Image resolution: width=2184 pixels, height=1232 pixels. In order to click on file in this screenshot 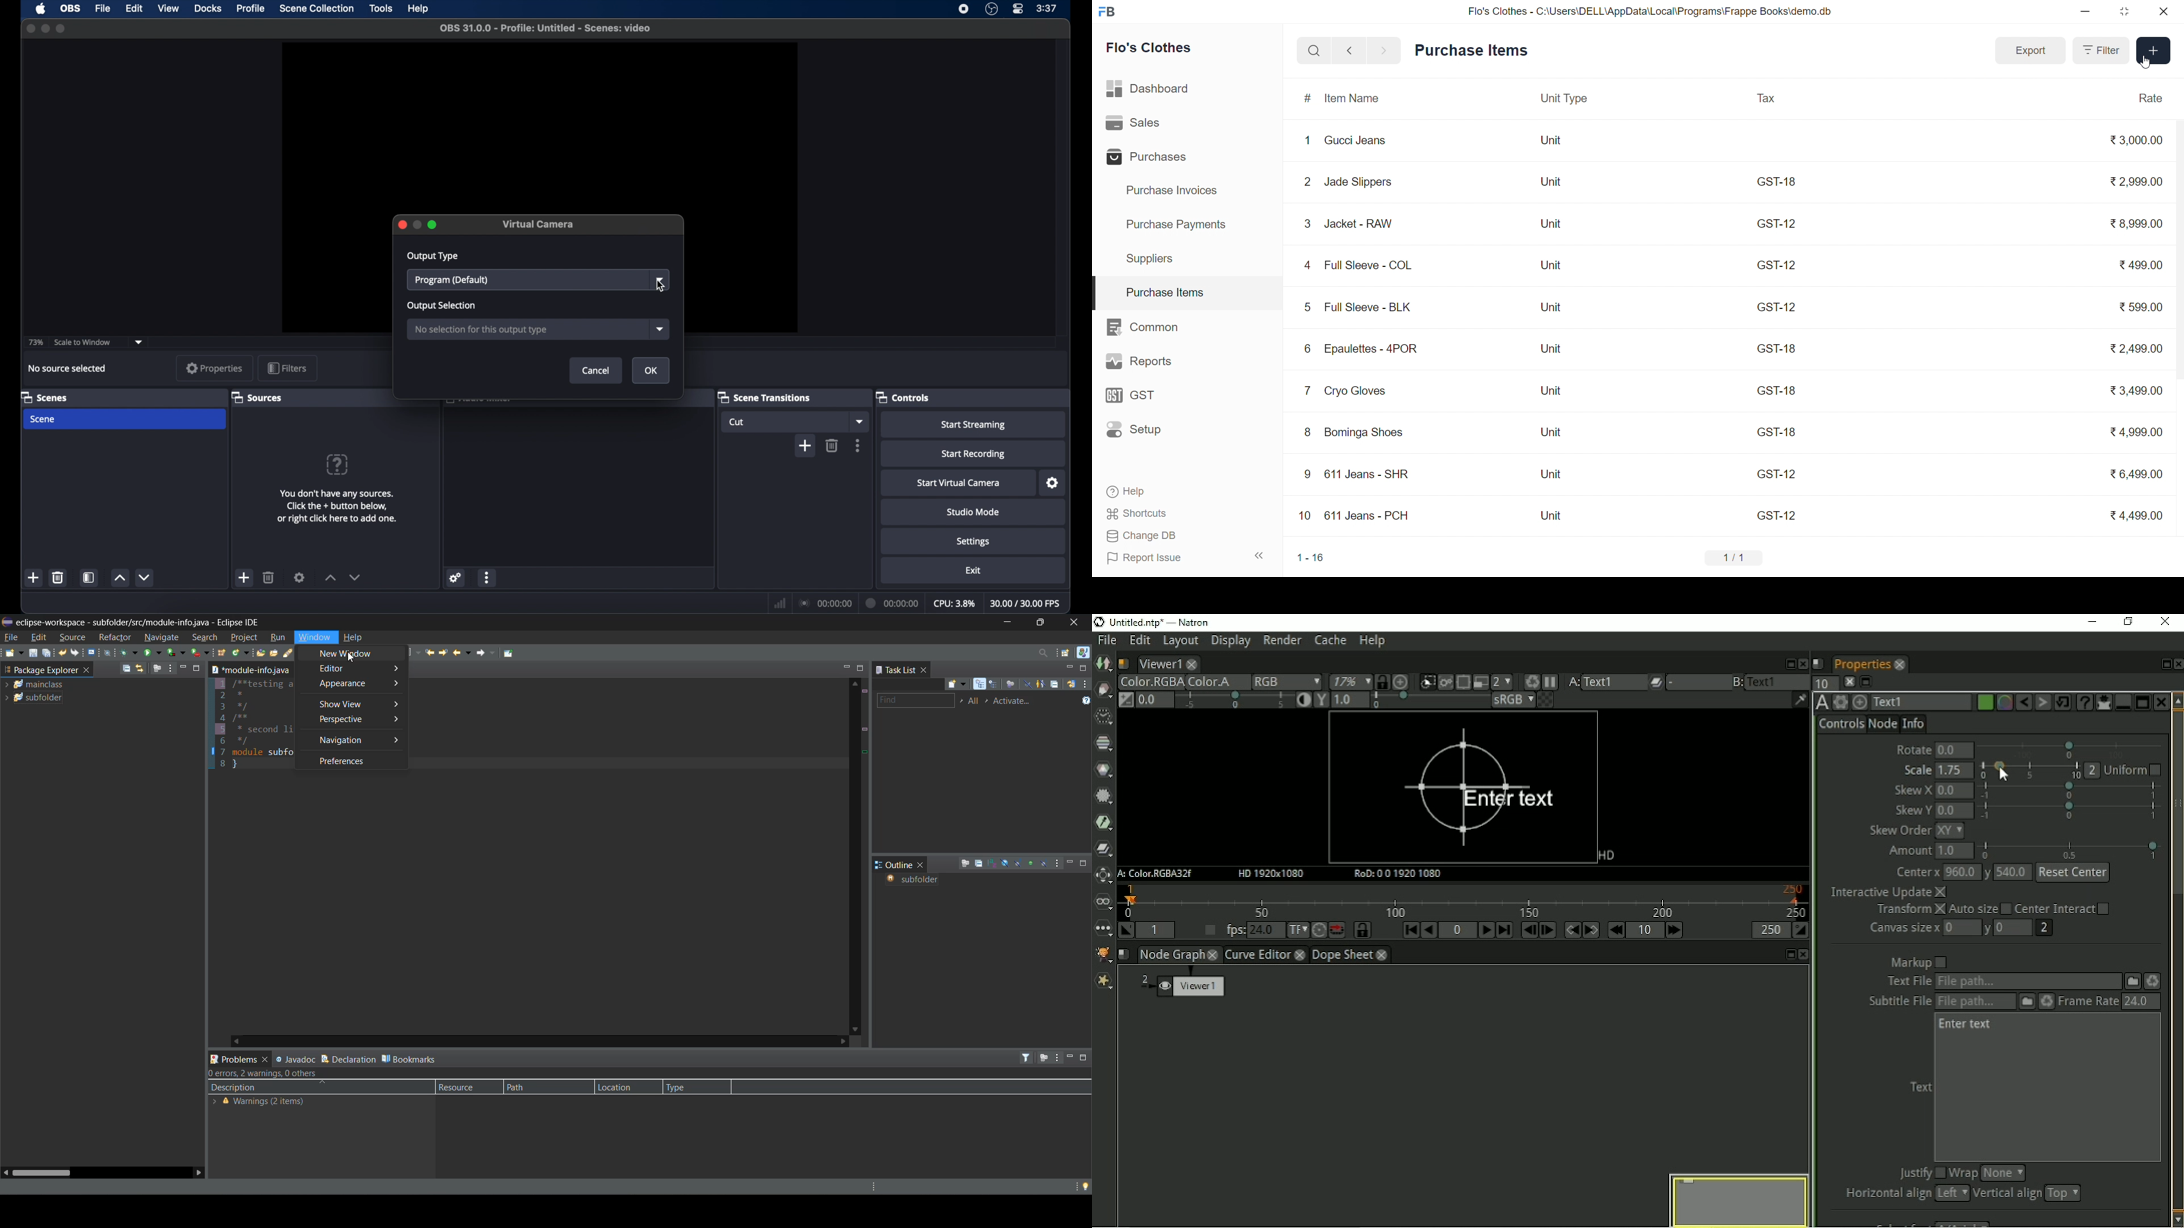, I will do `click(15, 638)`.